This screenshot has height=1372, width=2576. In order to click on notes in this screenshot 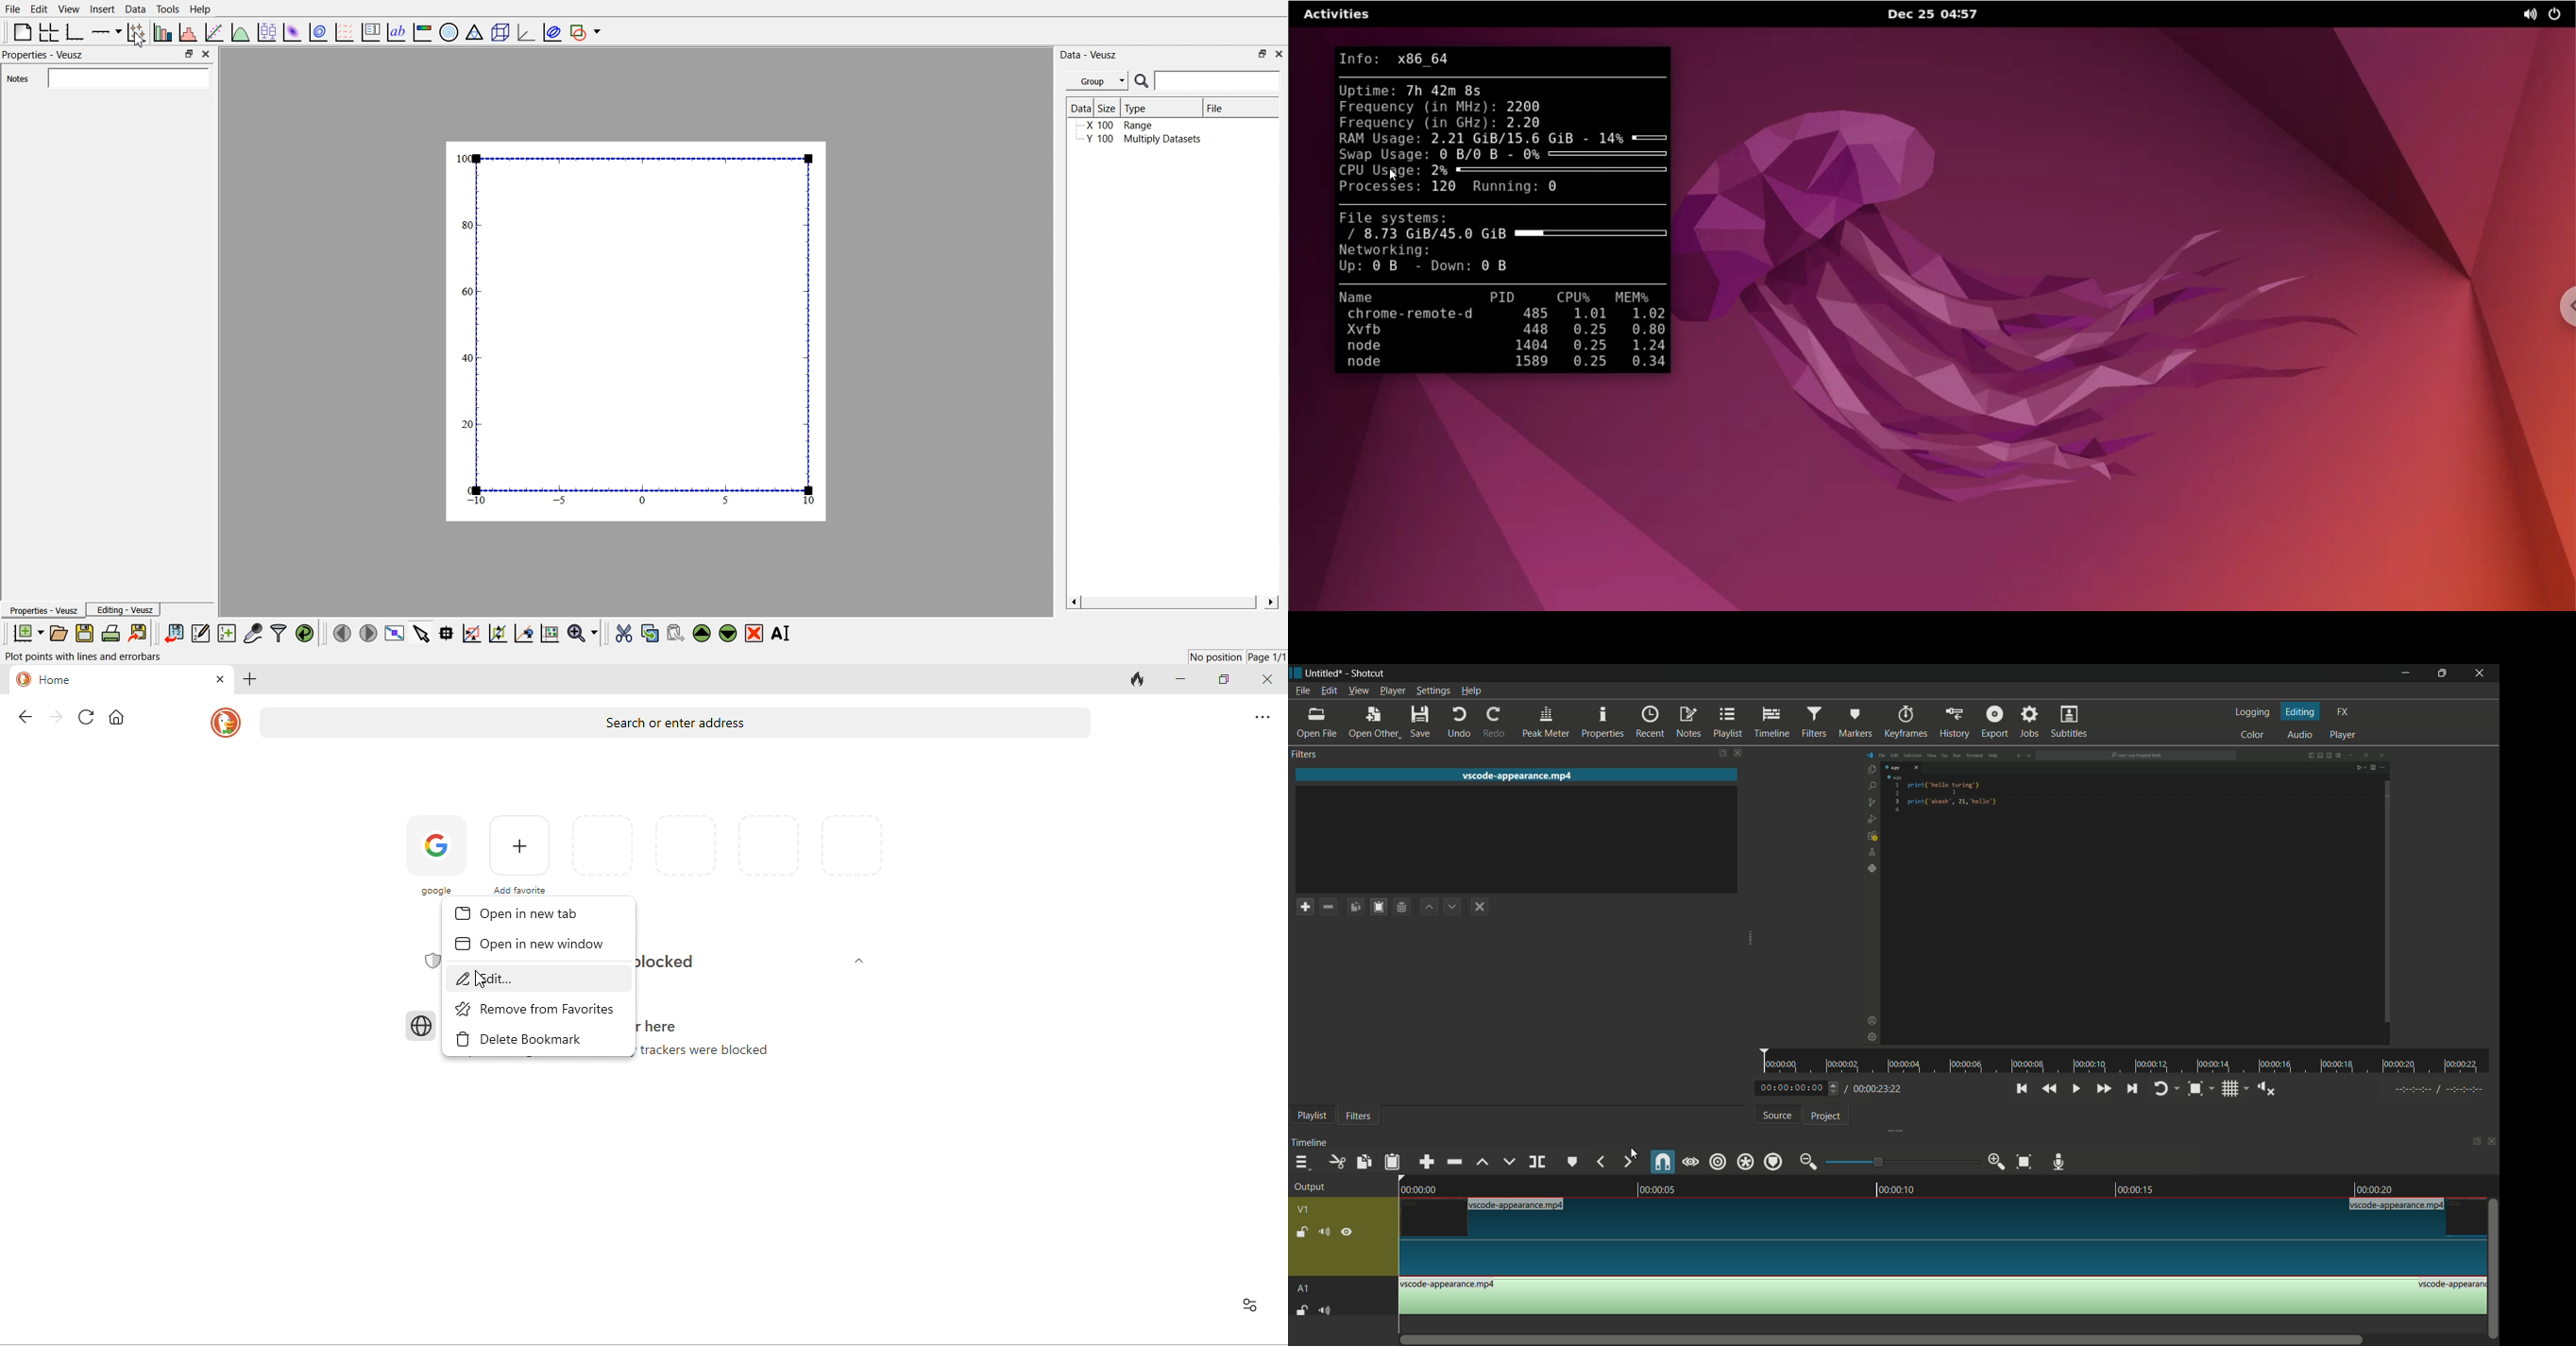, I will do `click(1689, 723)`.